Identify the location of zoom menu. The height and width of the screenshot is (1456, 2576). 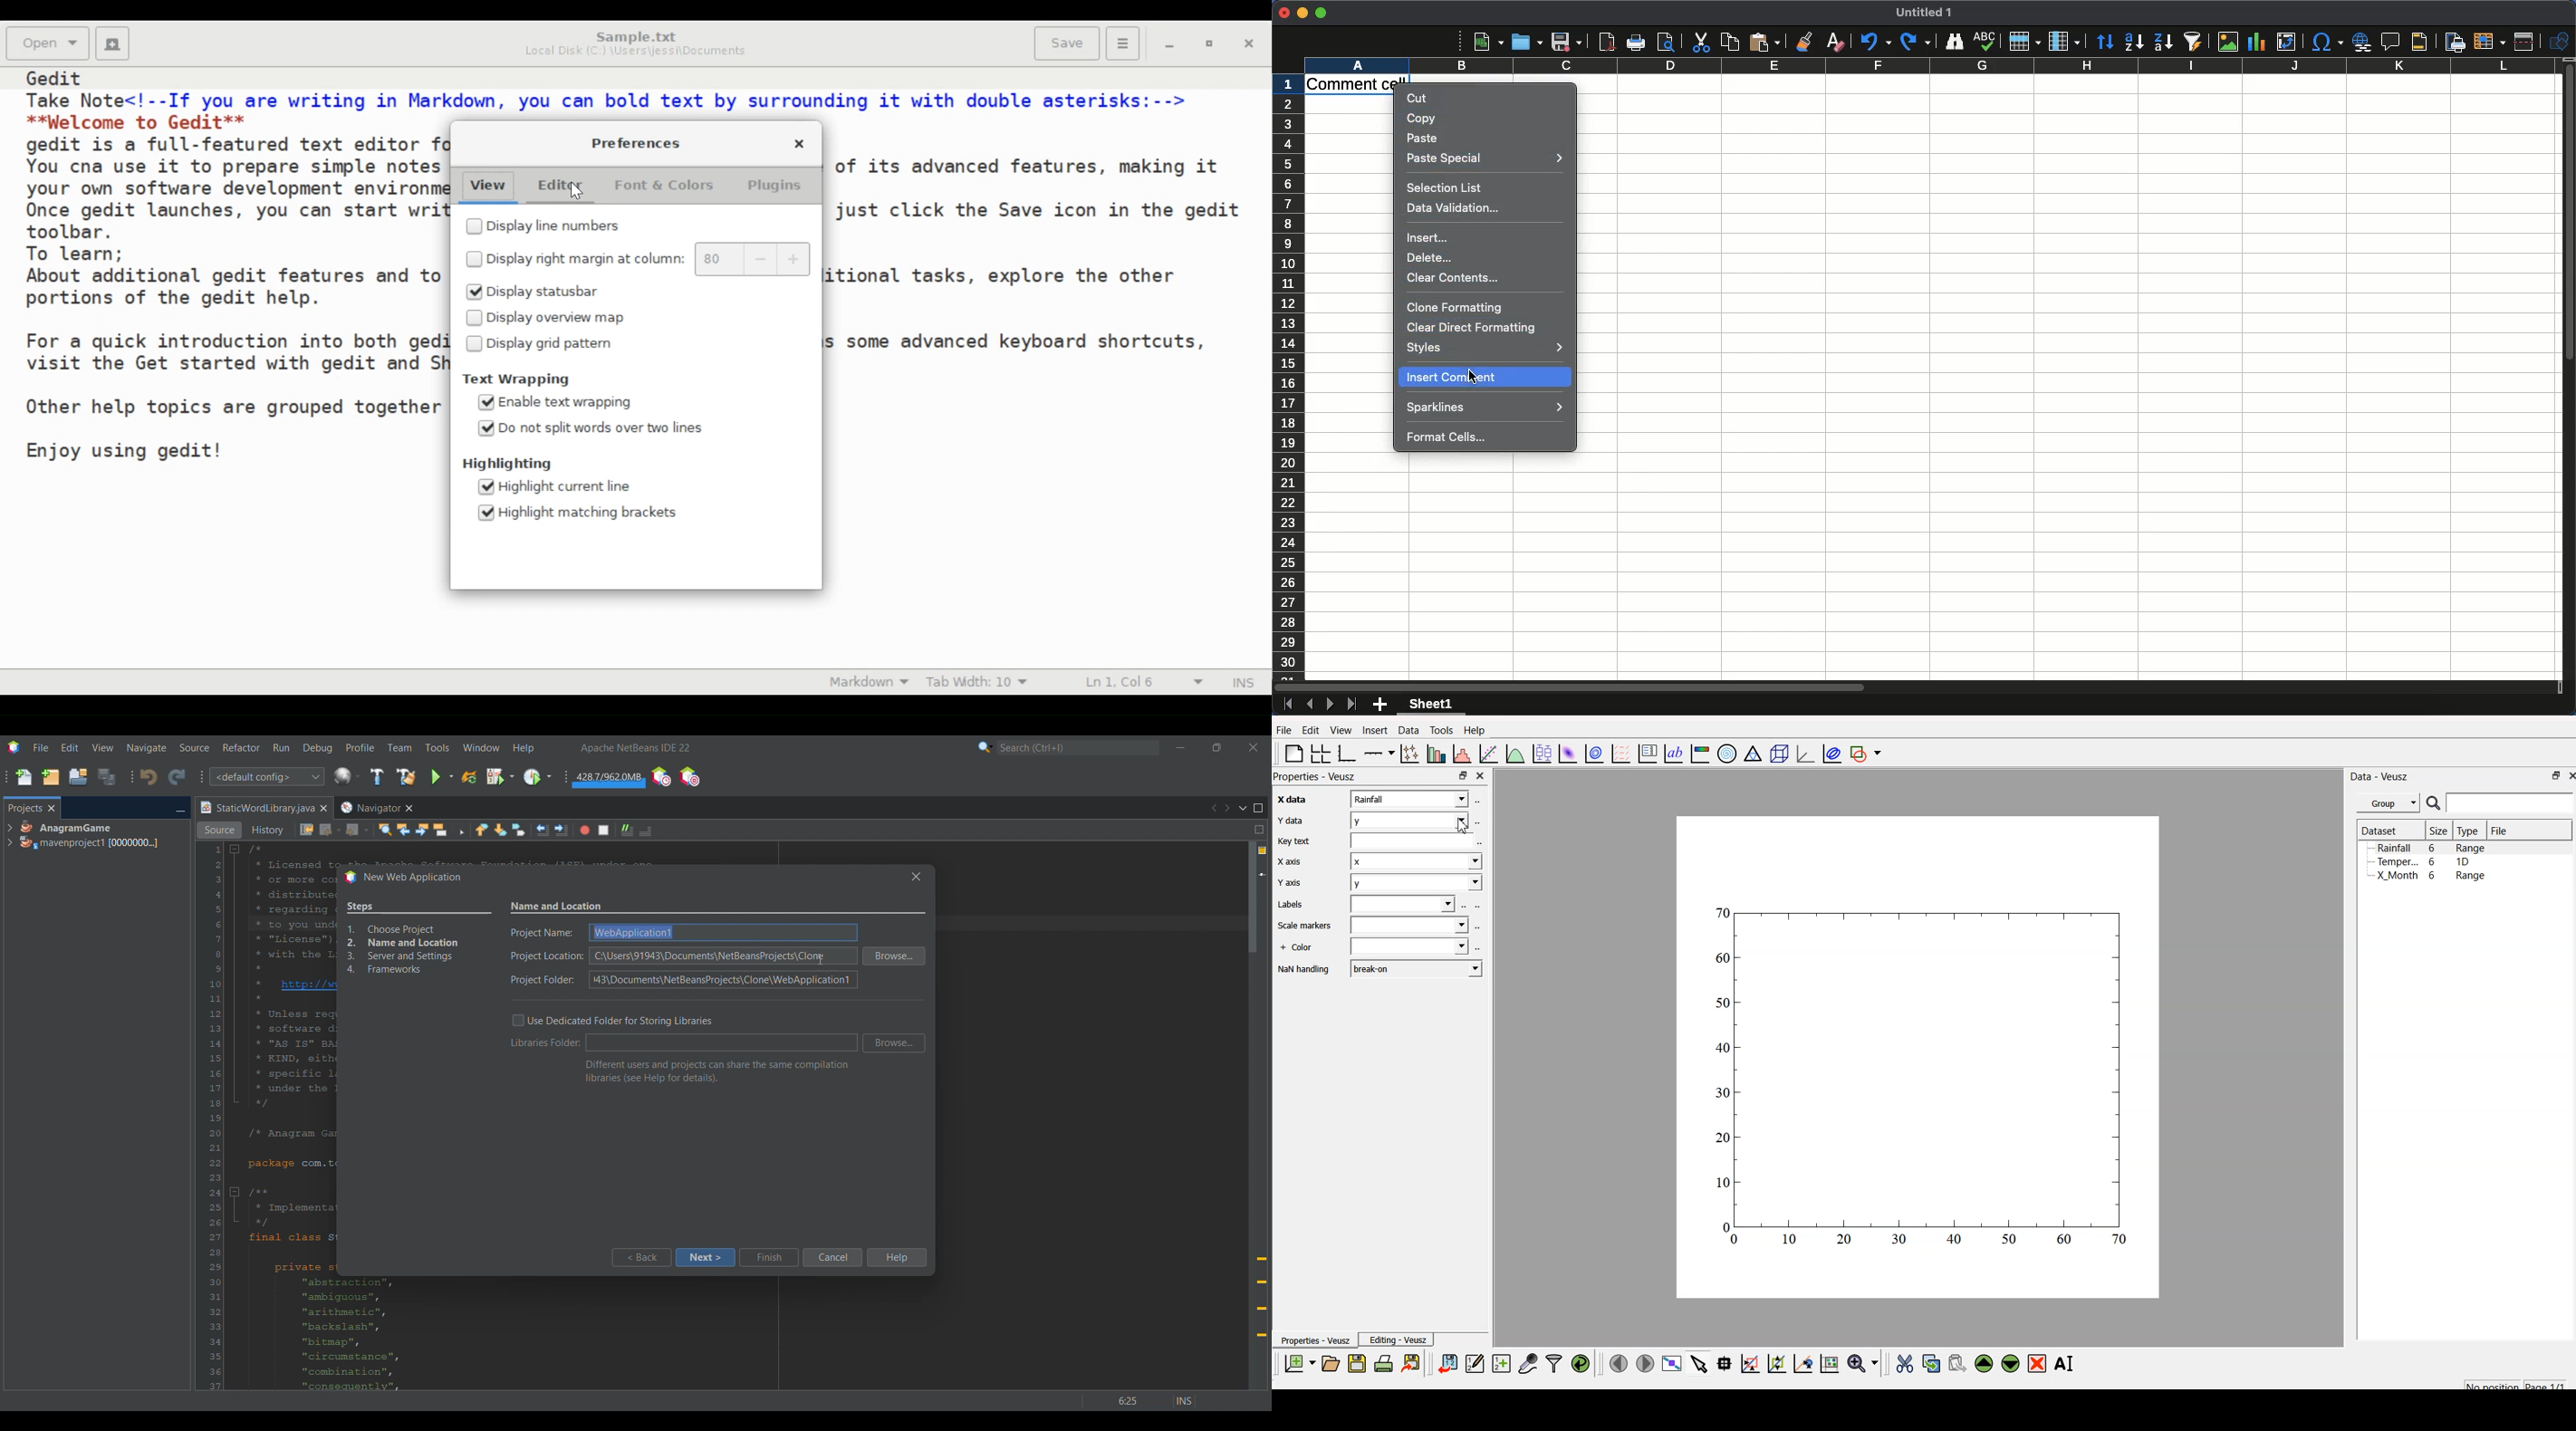
(1863, 1363).